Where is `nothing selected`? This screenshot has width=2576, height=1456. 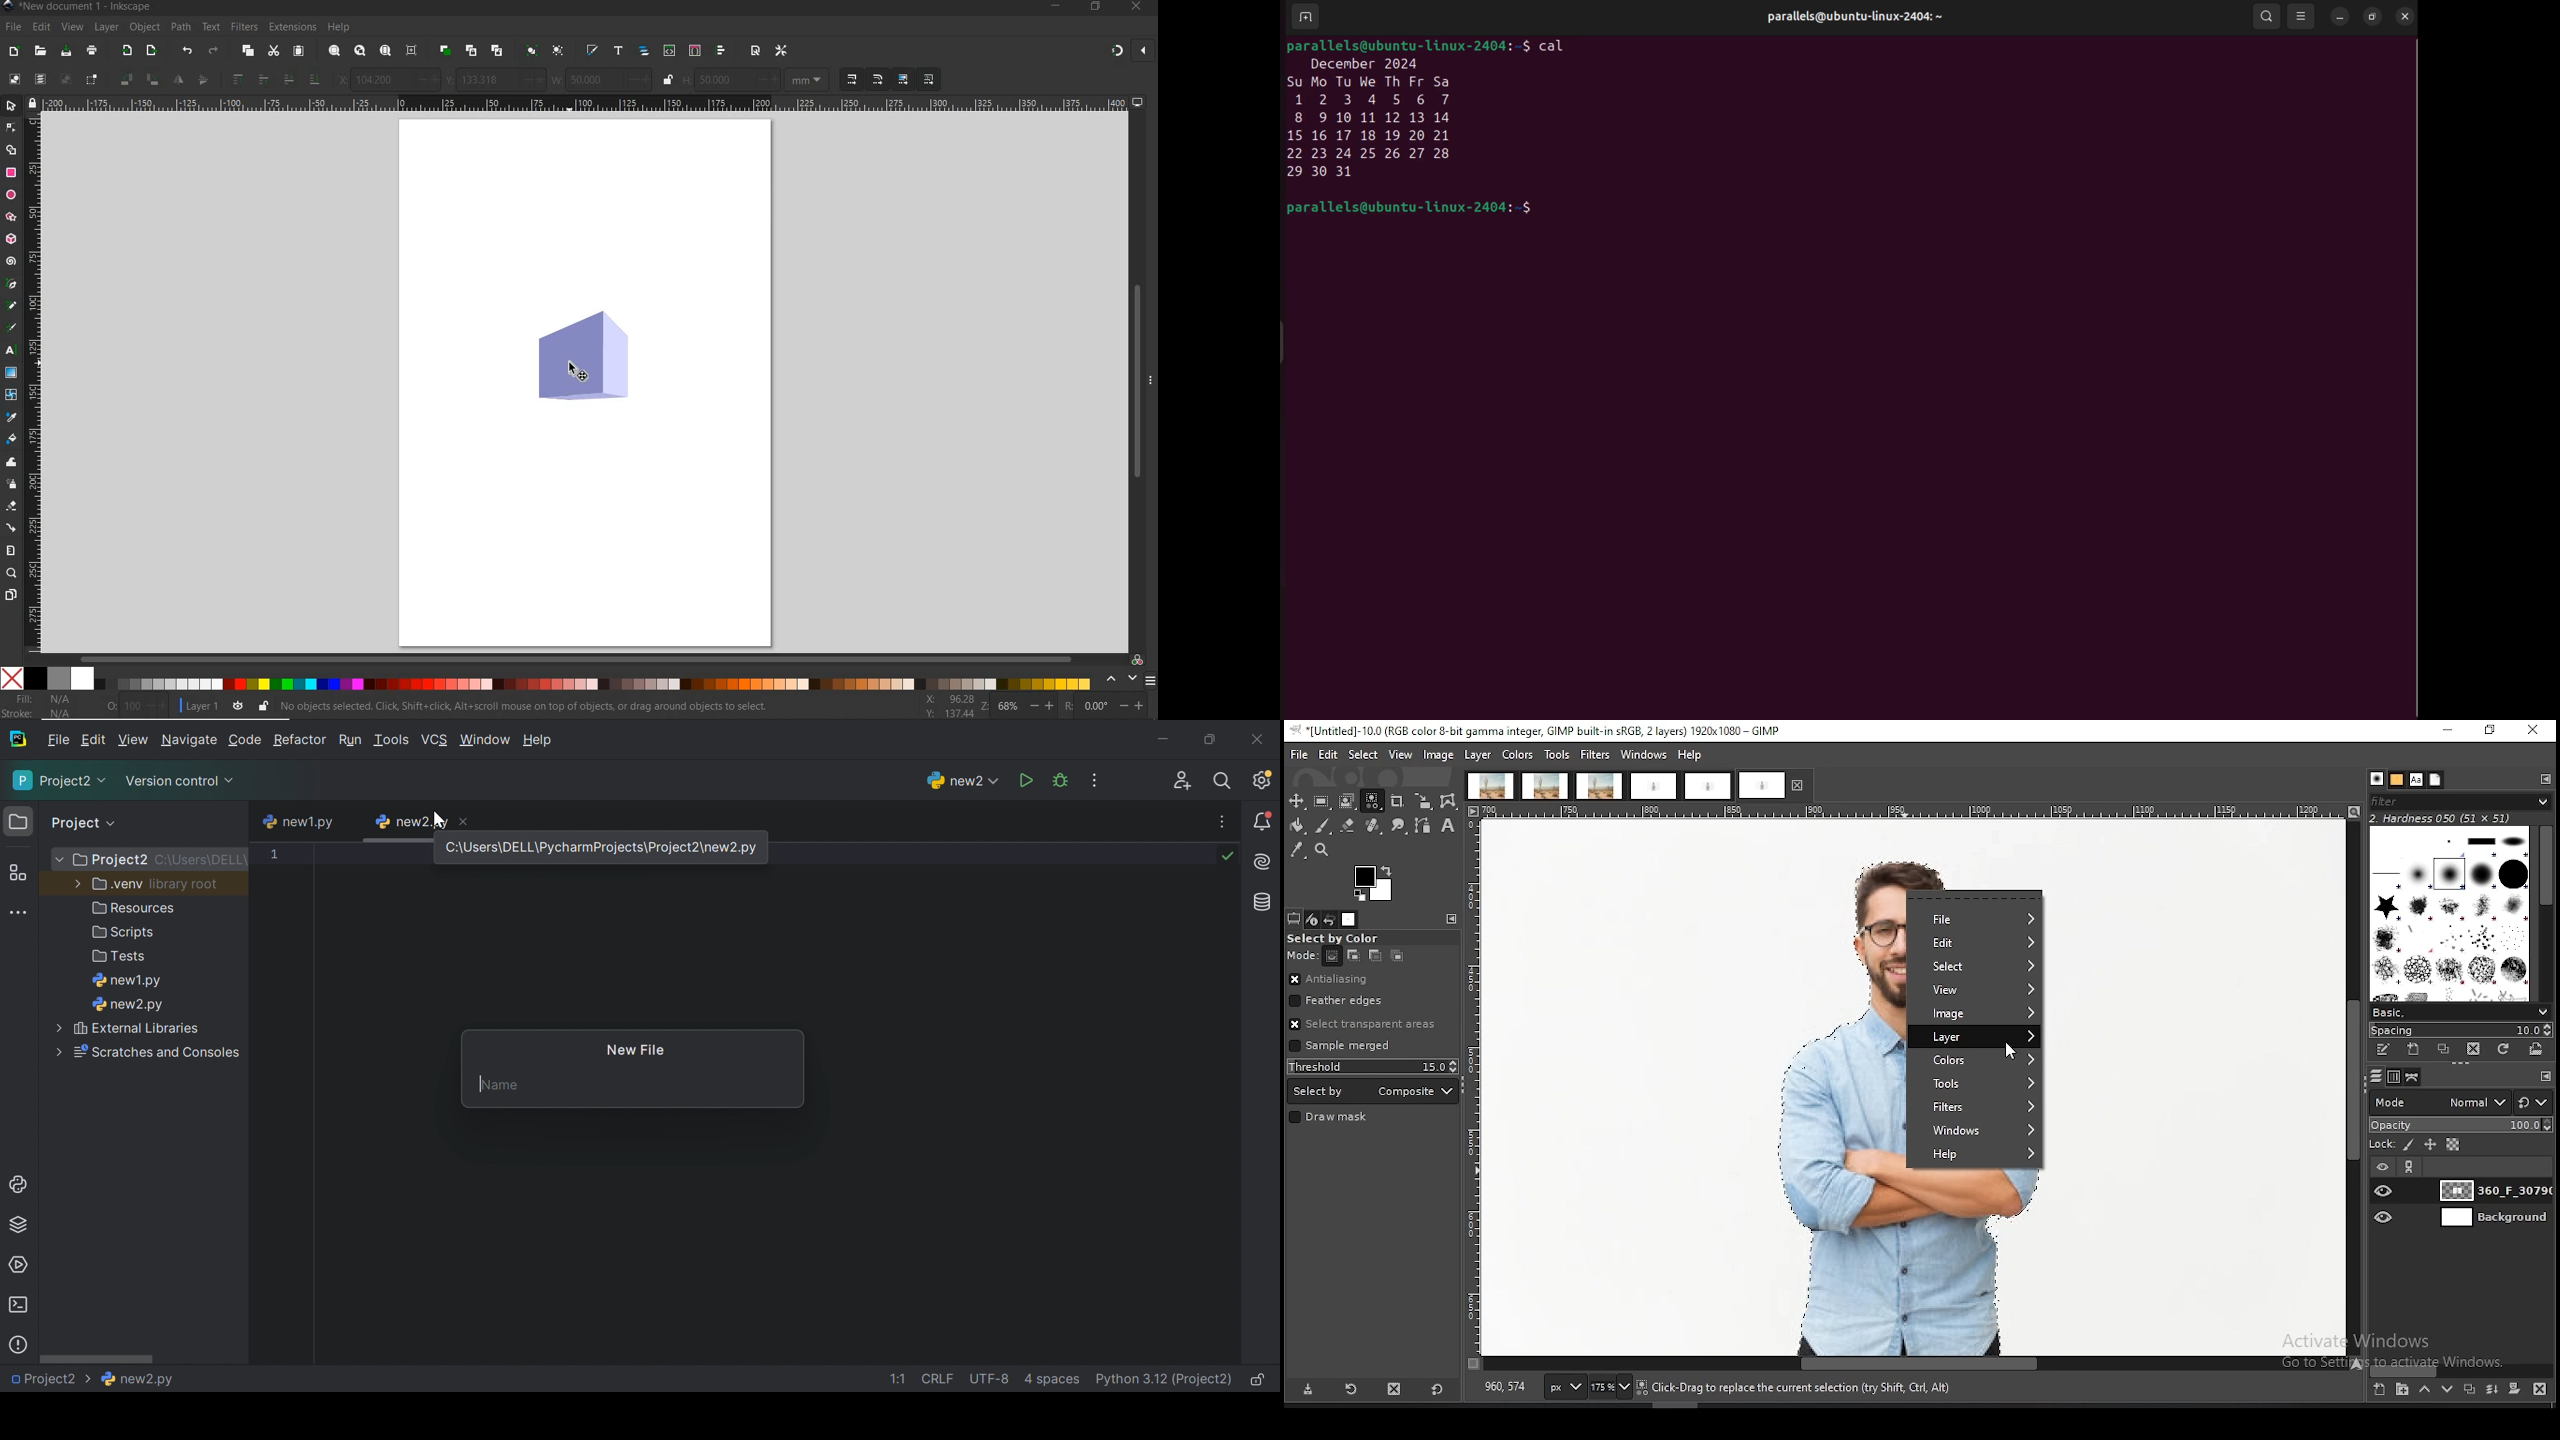 nothing selected is located at coordinates (108, 706).